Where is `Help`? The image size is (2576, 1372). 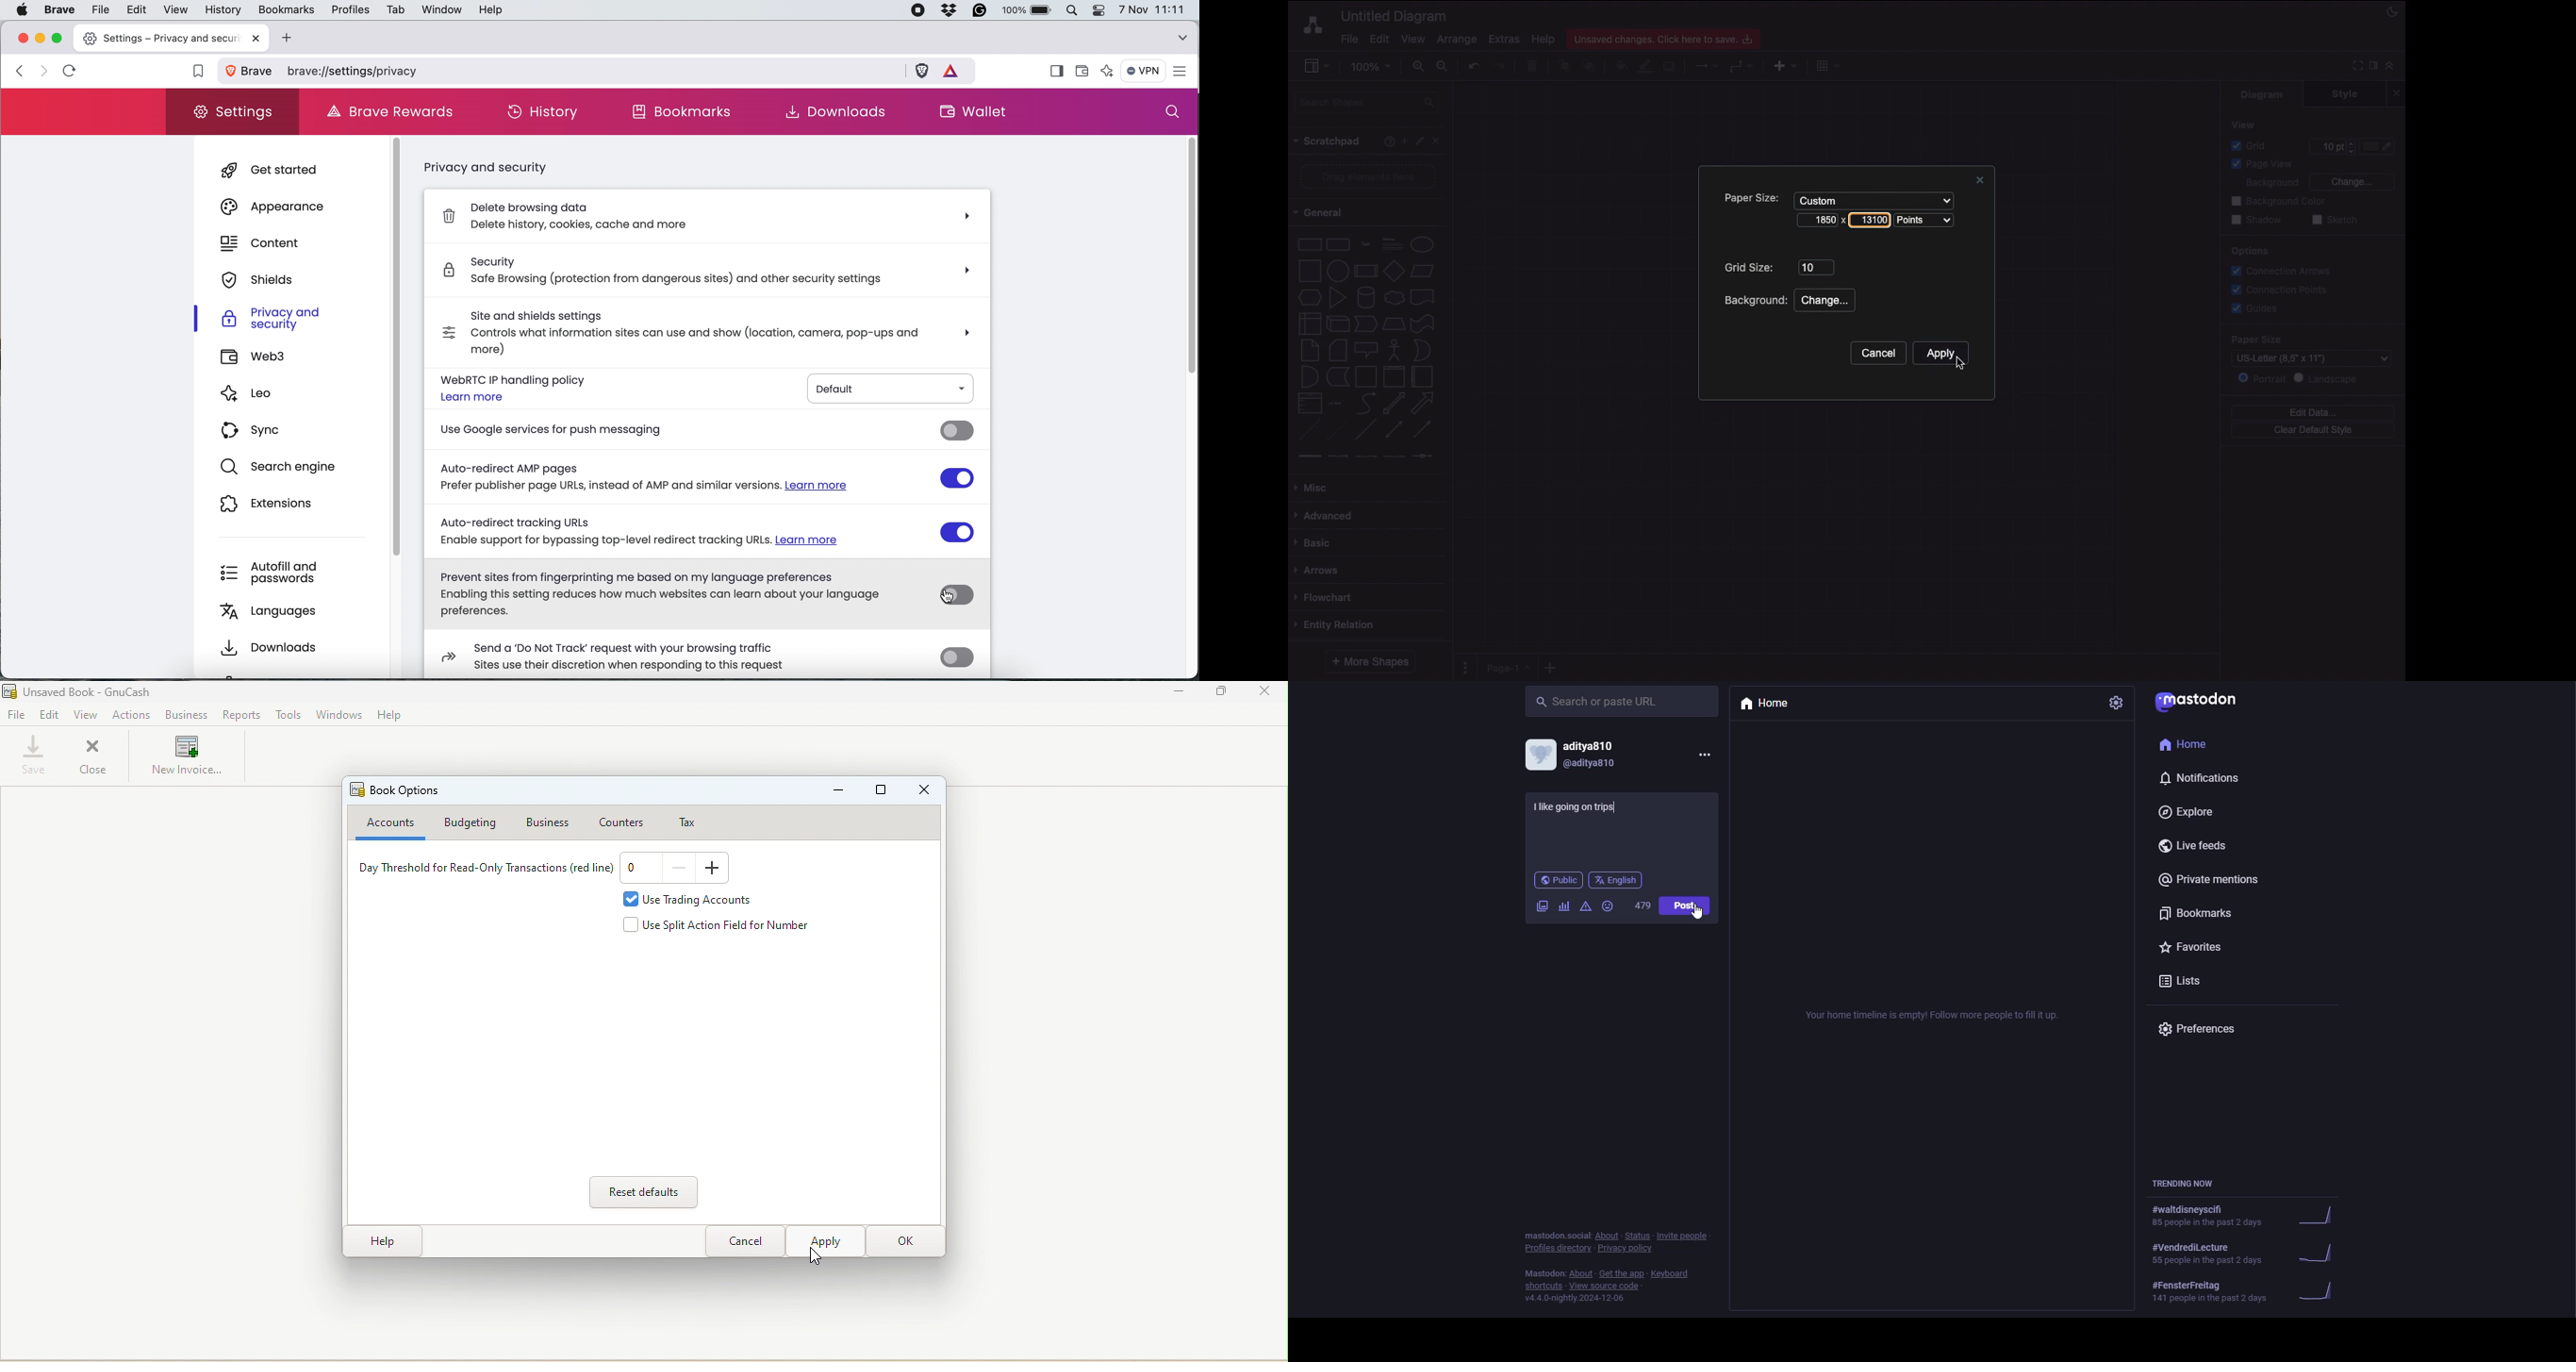 Help is located at coordinates (380, 1242).